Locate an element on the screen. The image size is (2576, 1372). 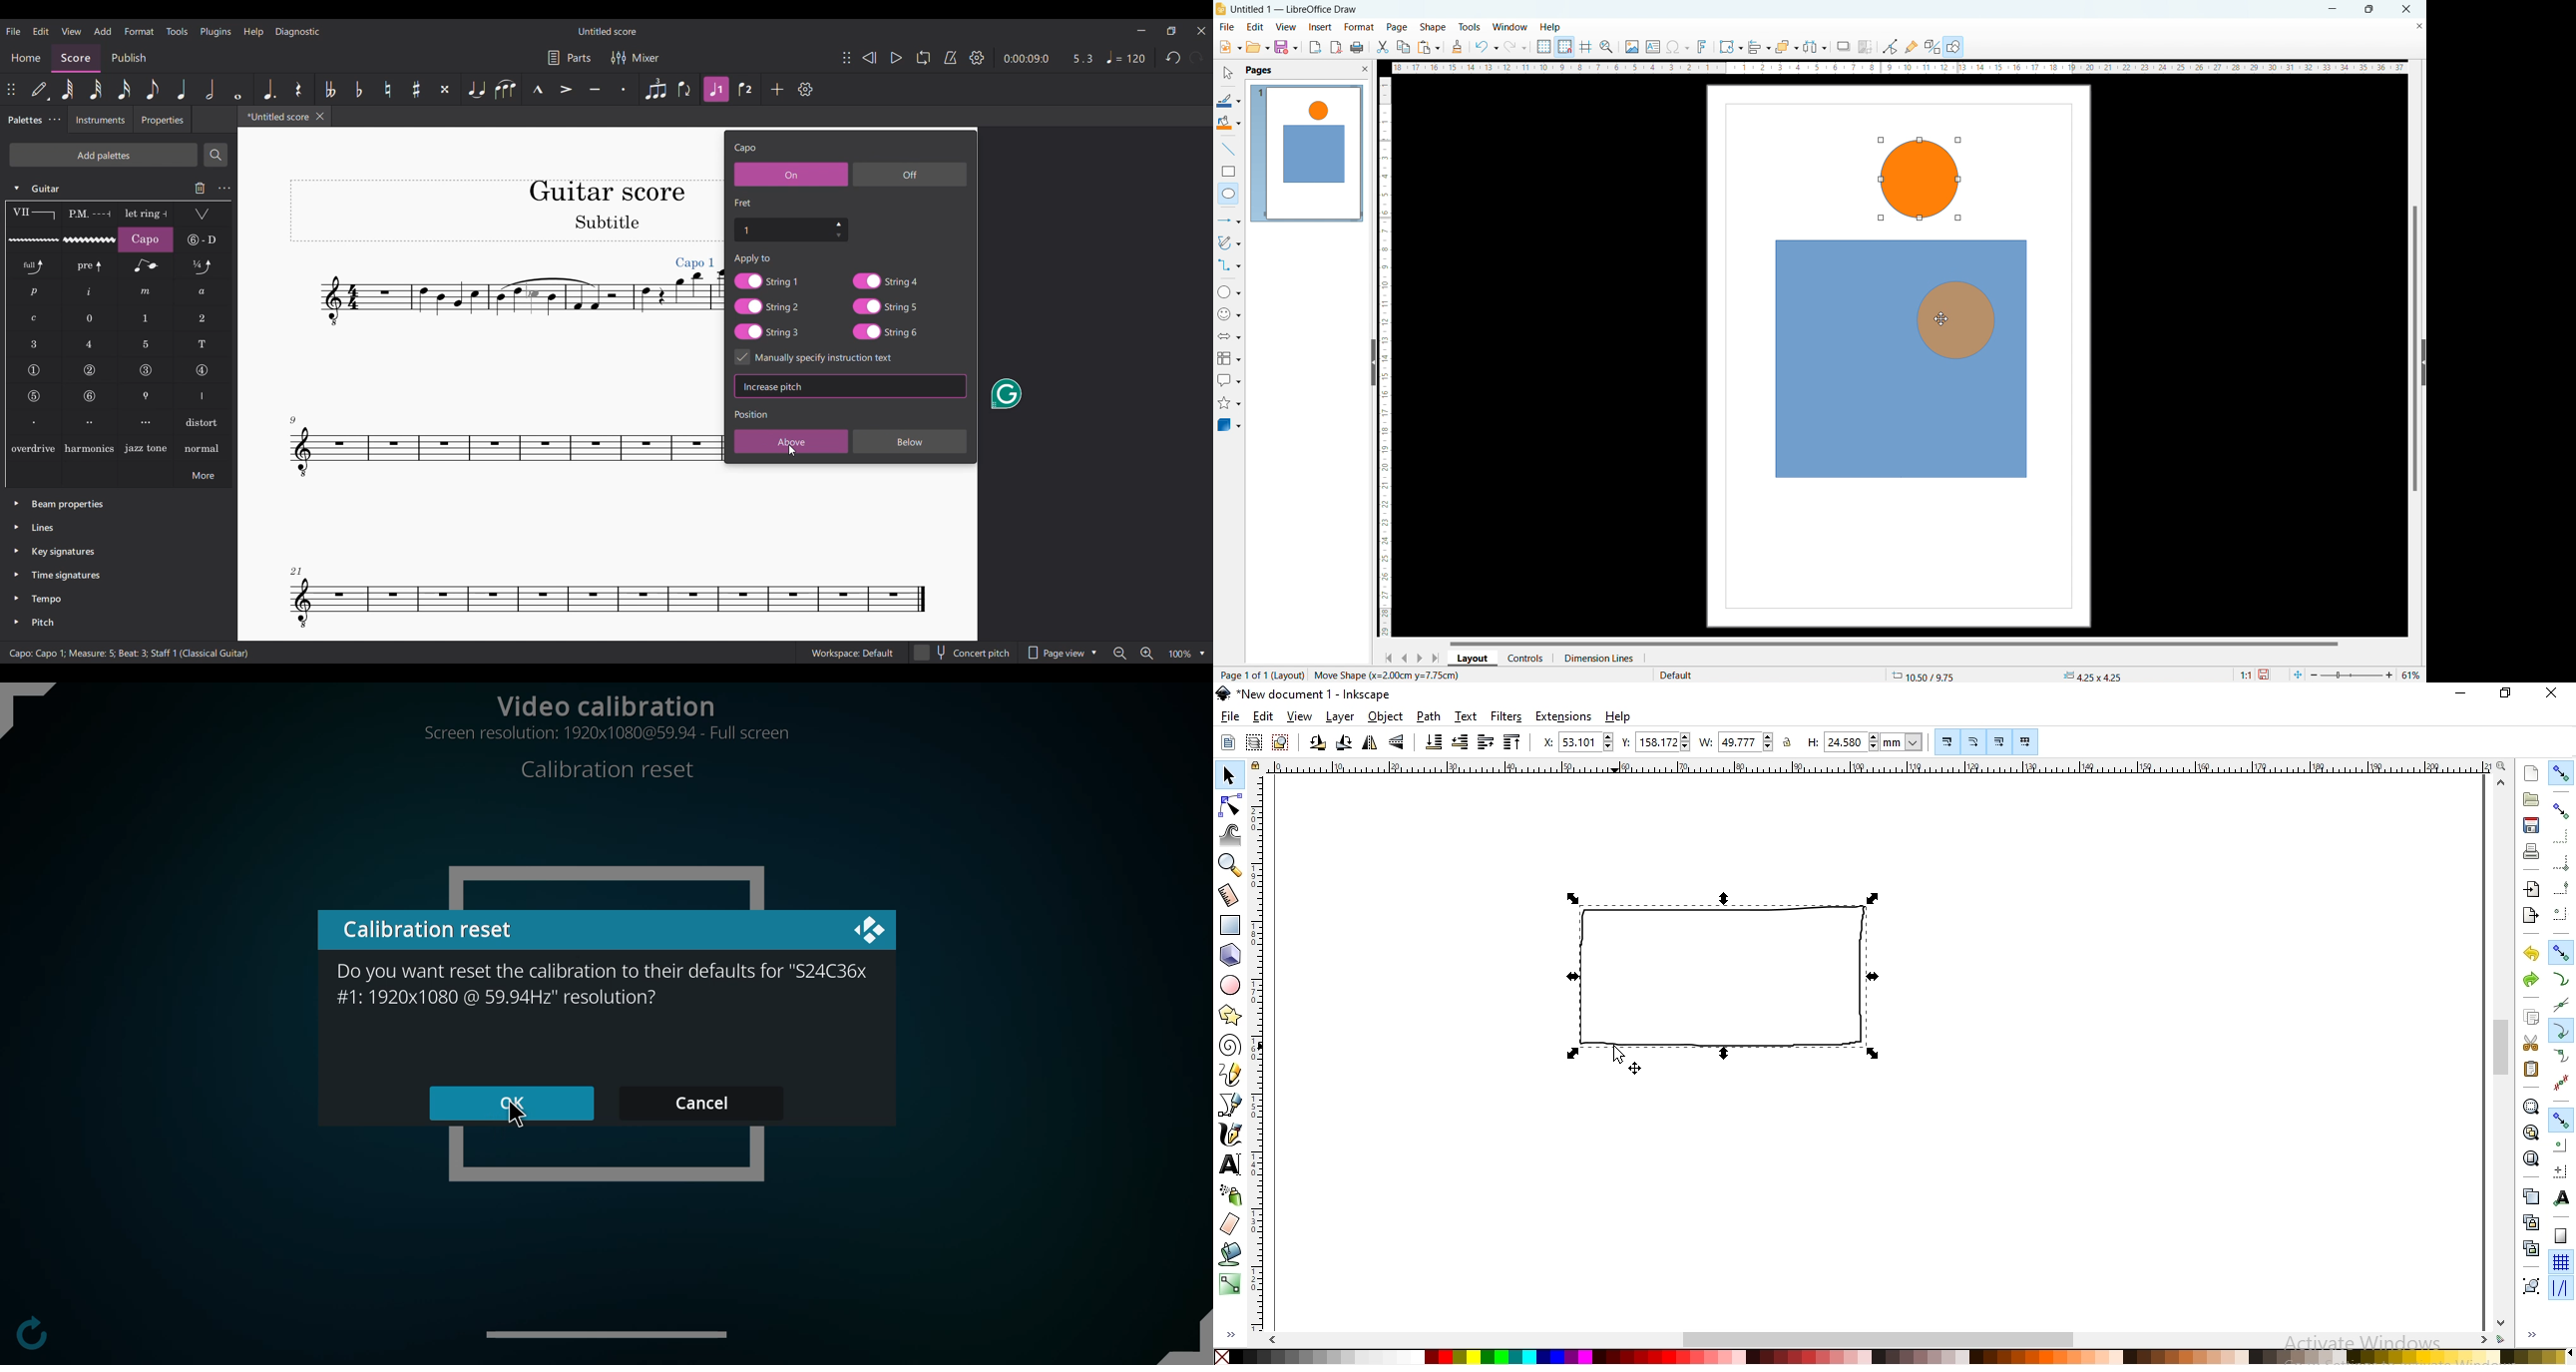
flowchart is located at coordinates (1230, 358).